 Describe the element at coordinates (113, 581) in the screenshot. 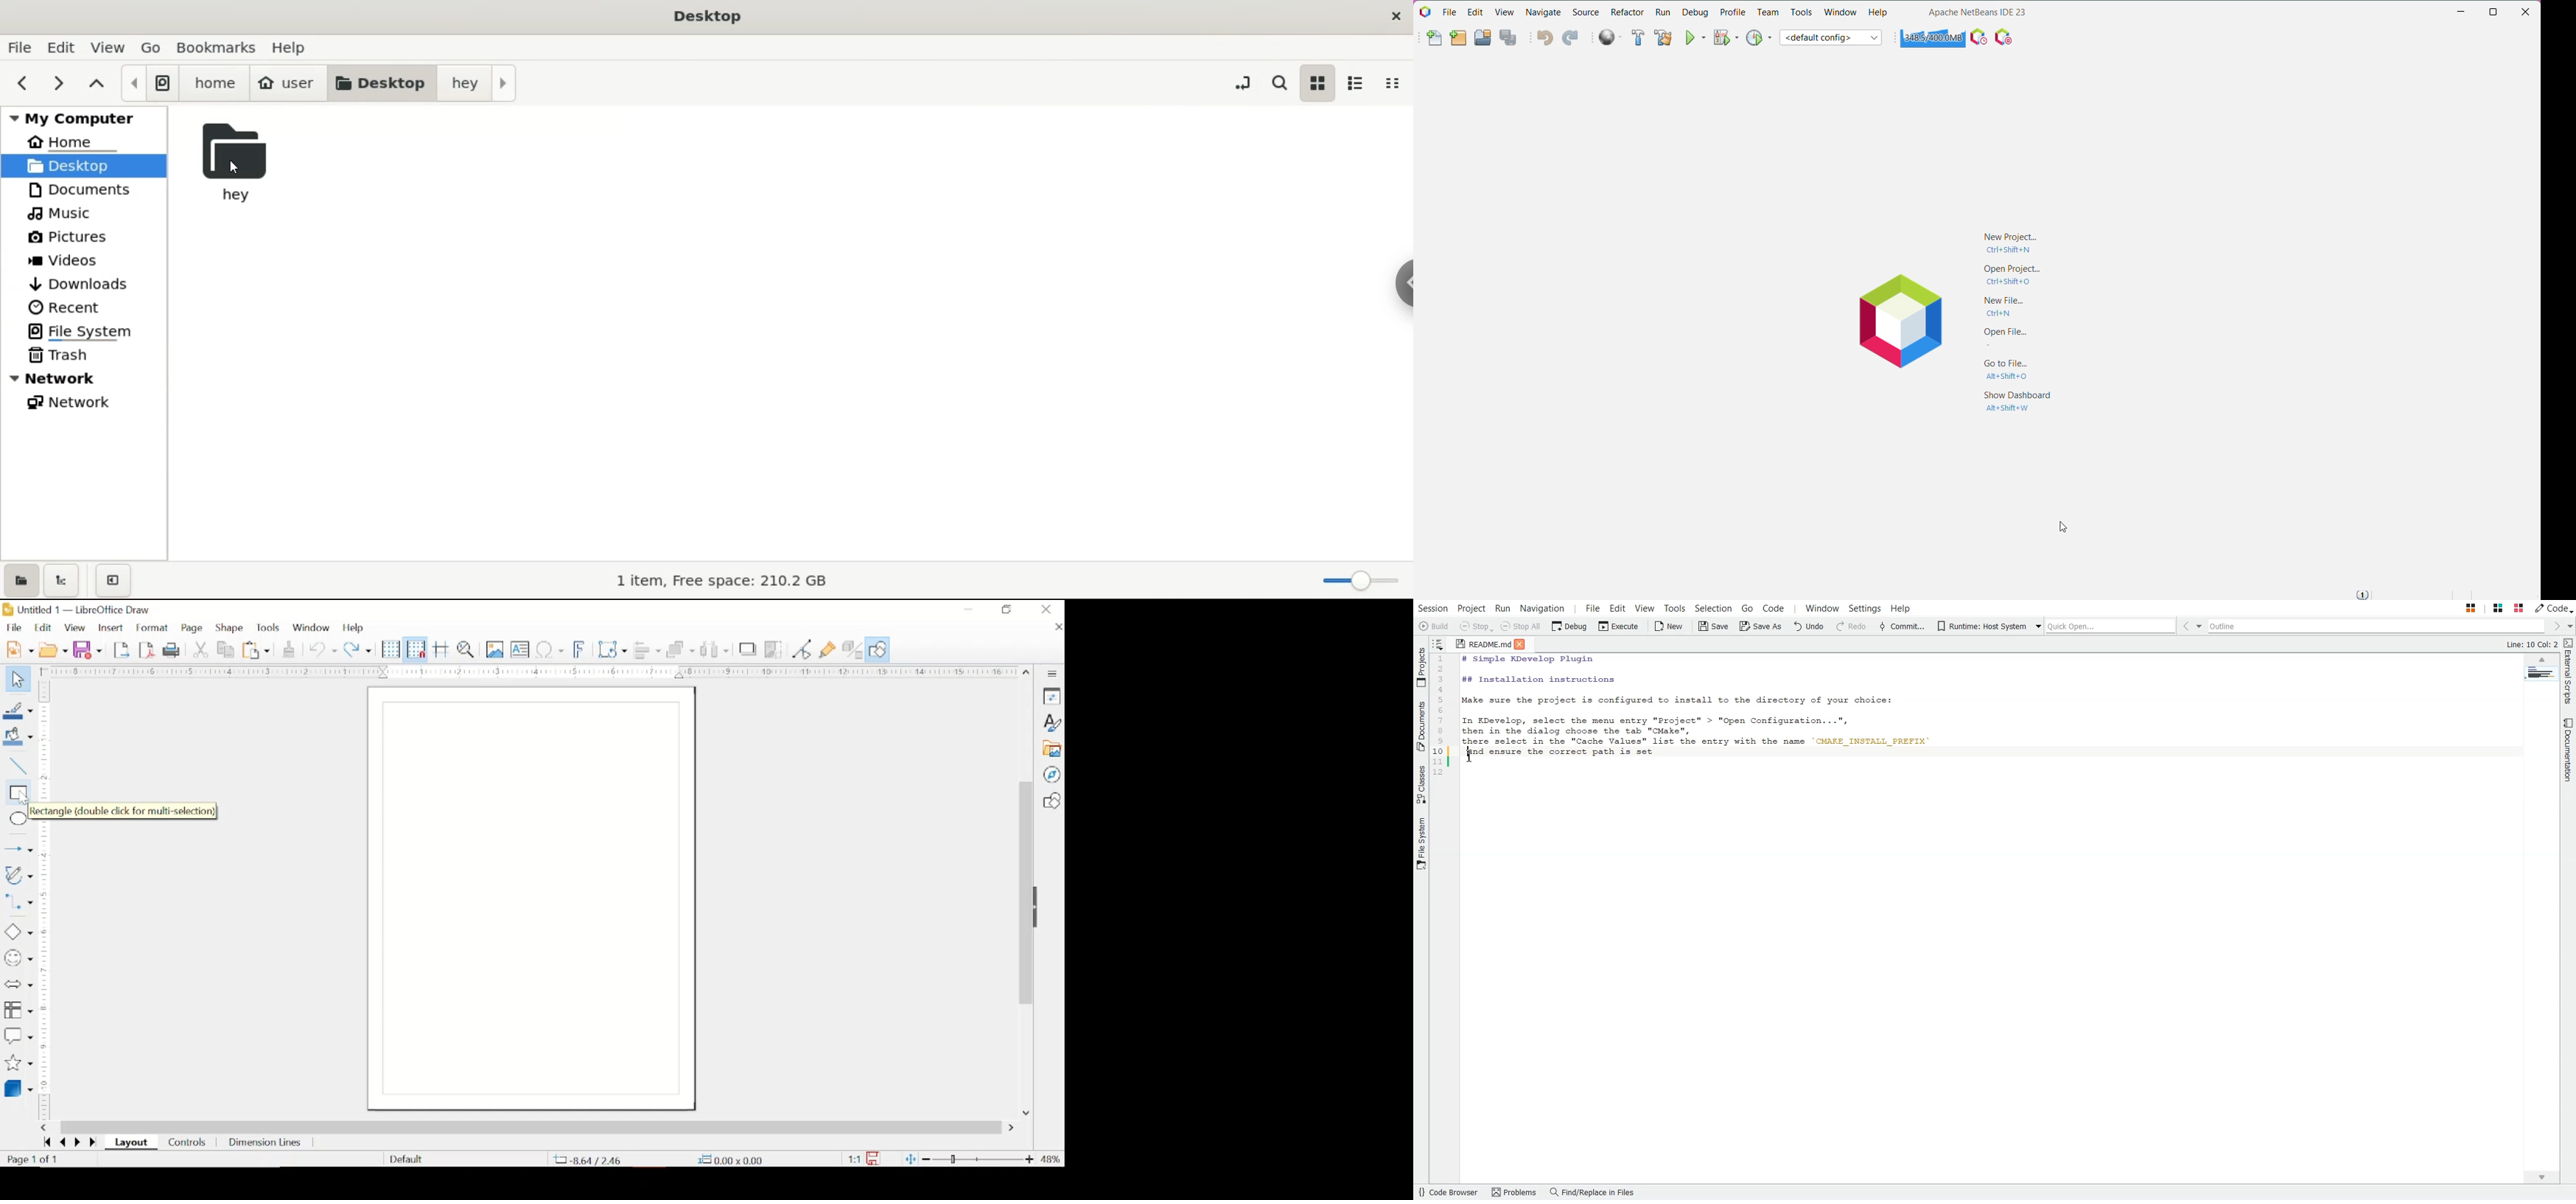

I see `close sidebar` at that location.